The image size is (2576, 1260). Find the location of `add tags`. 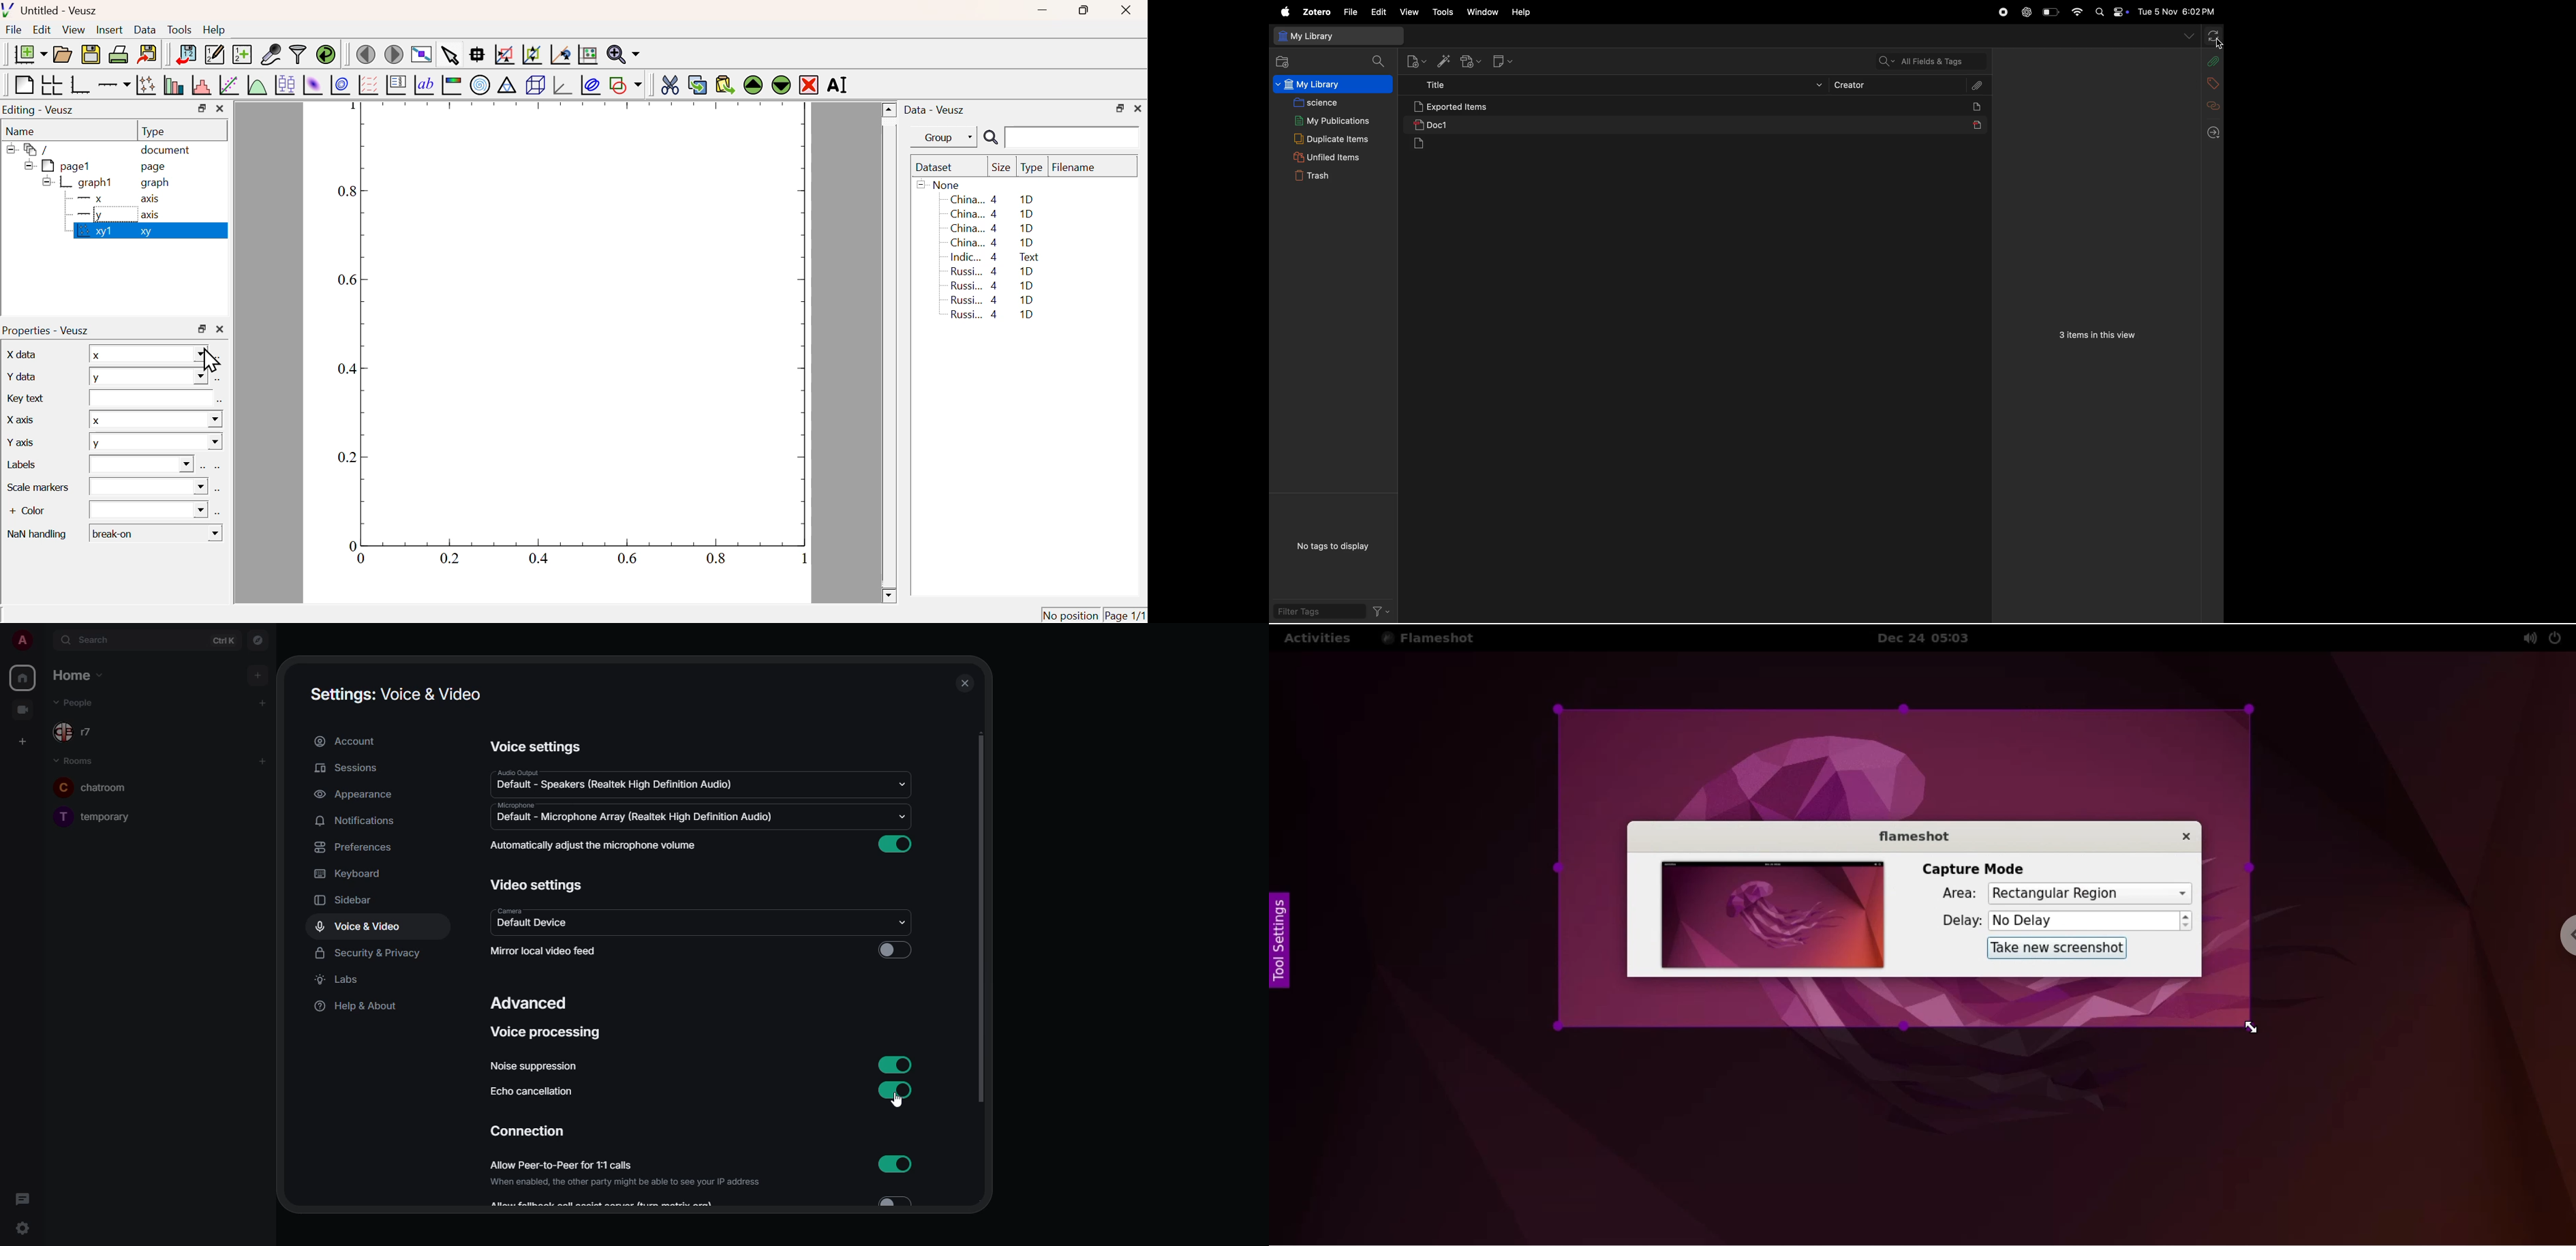

add tags is located at coordinates (2209, 83).